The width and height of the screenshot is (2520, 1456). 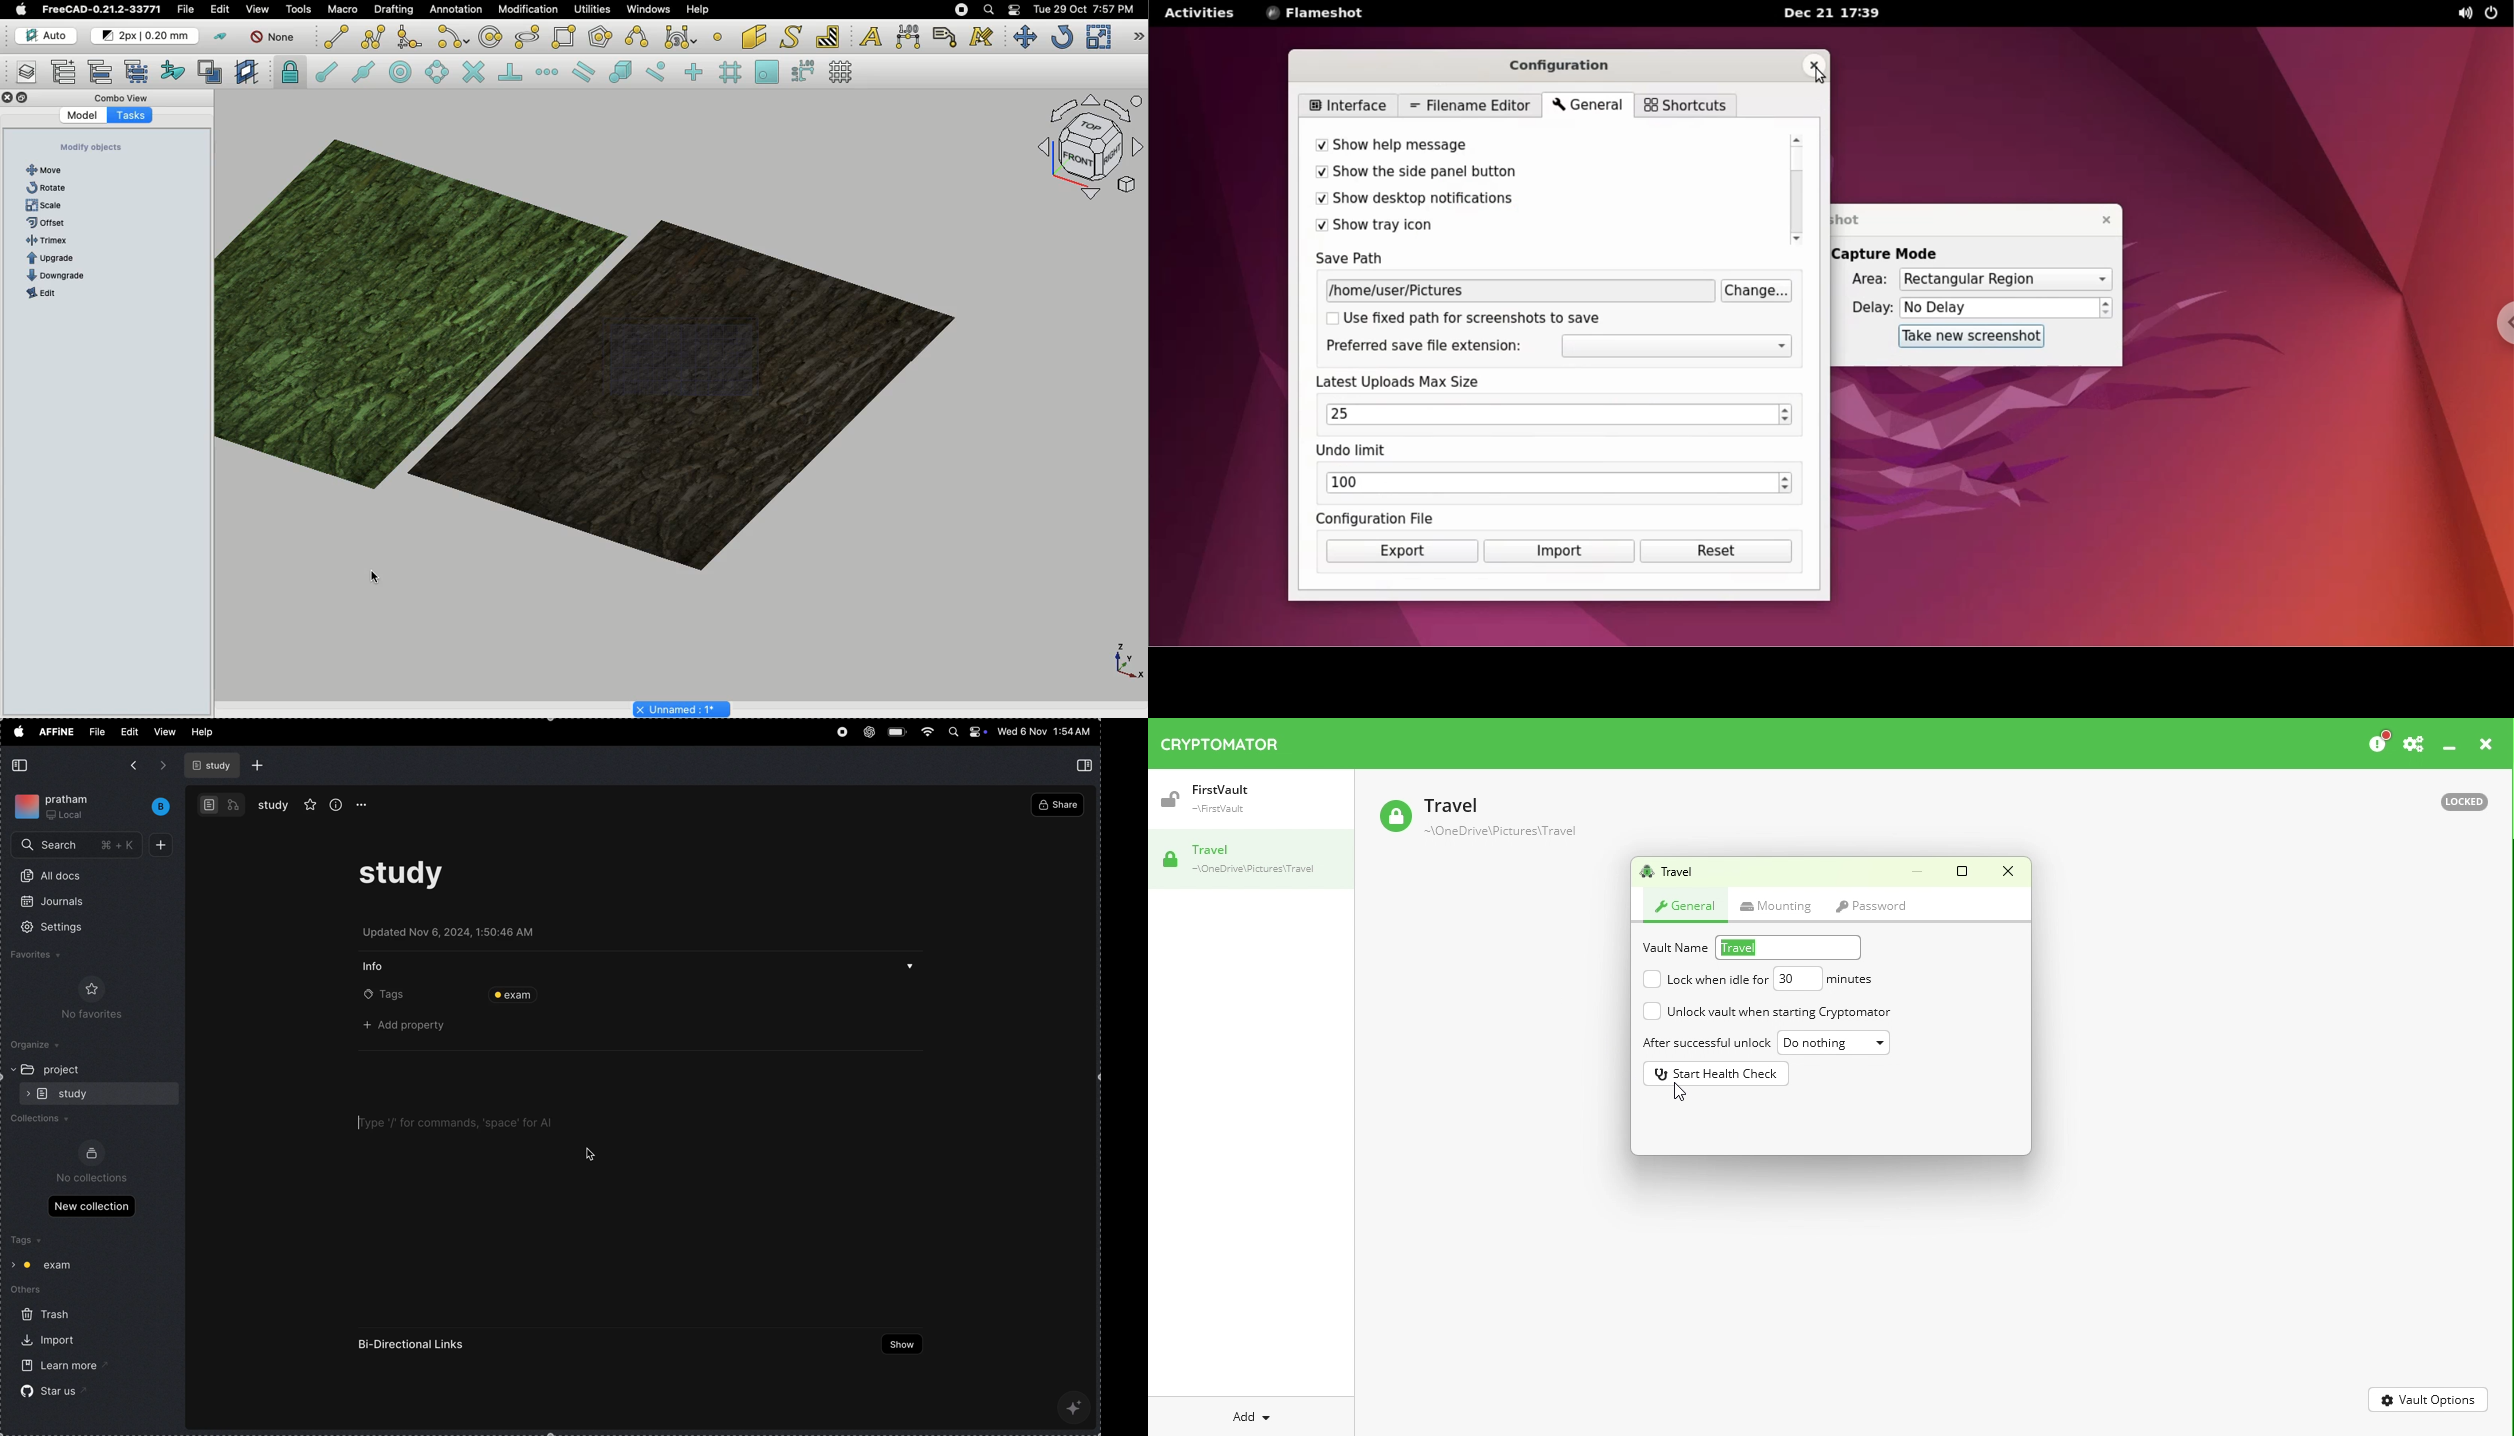 I want to click on Vault, so click(x=1215, y=794).